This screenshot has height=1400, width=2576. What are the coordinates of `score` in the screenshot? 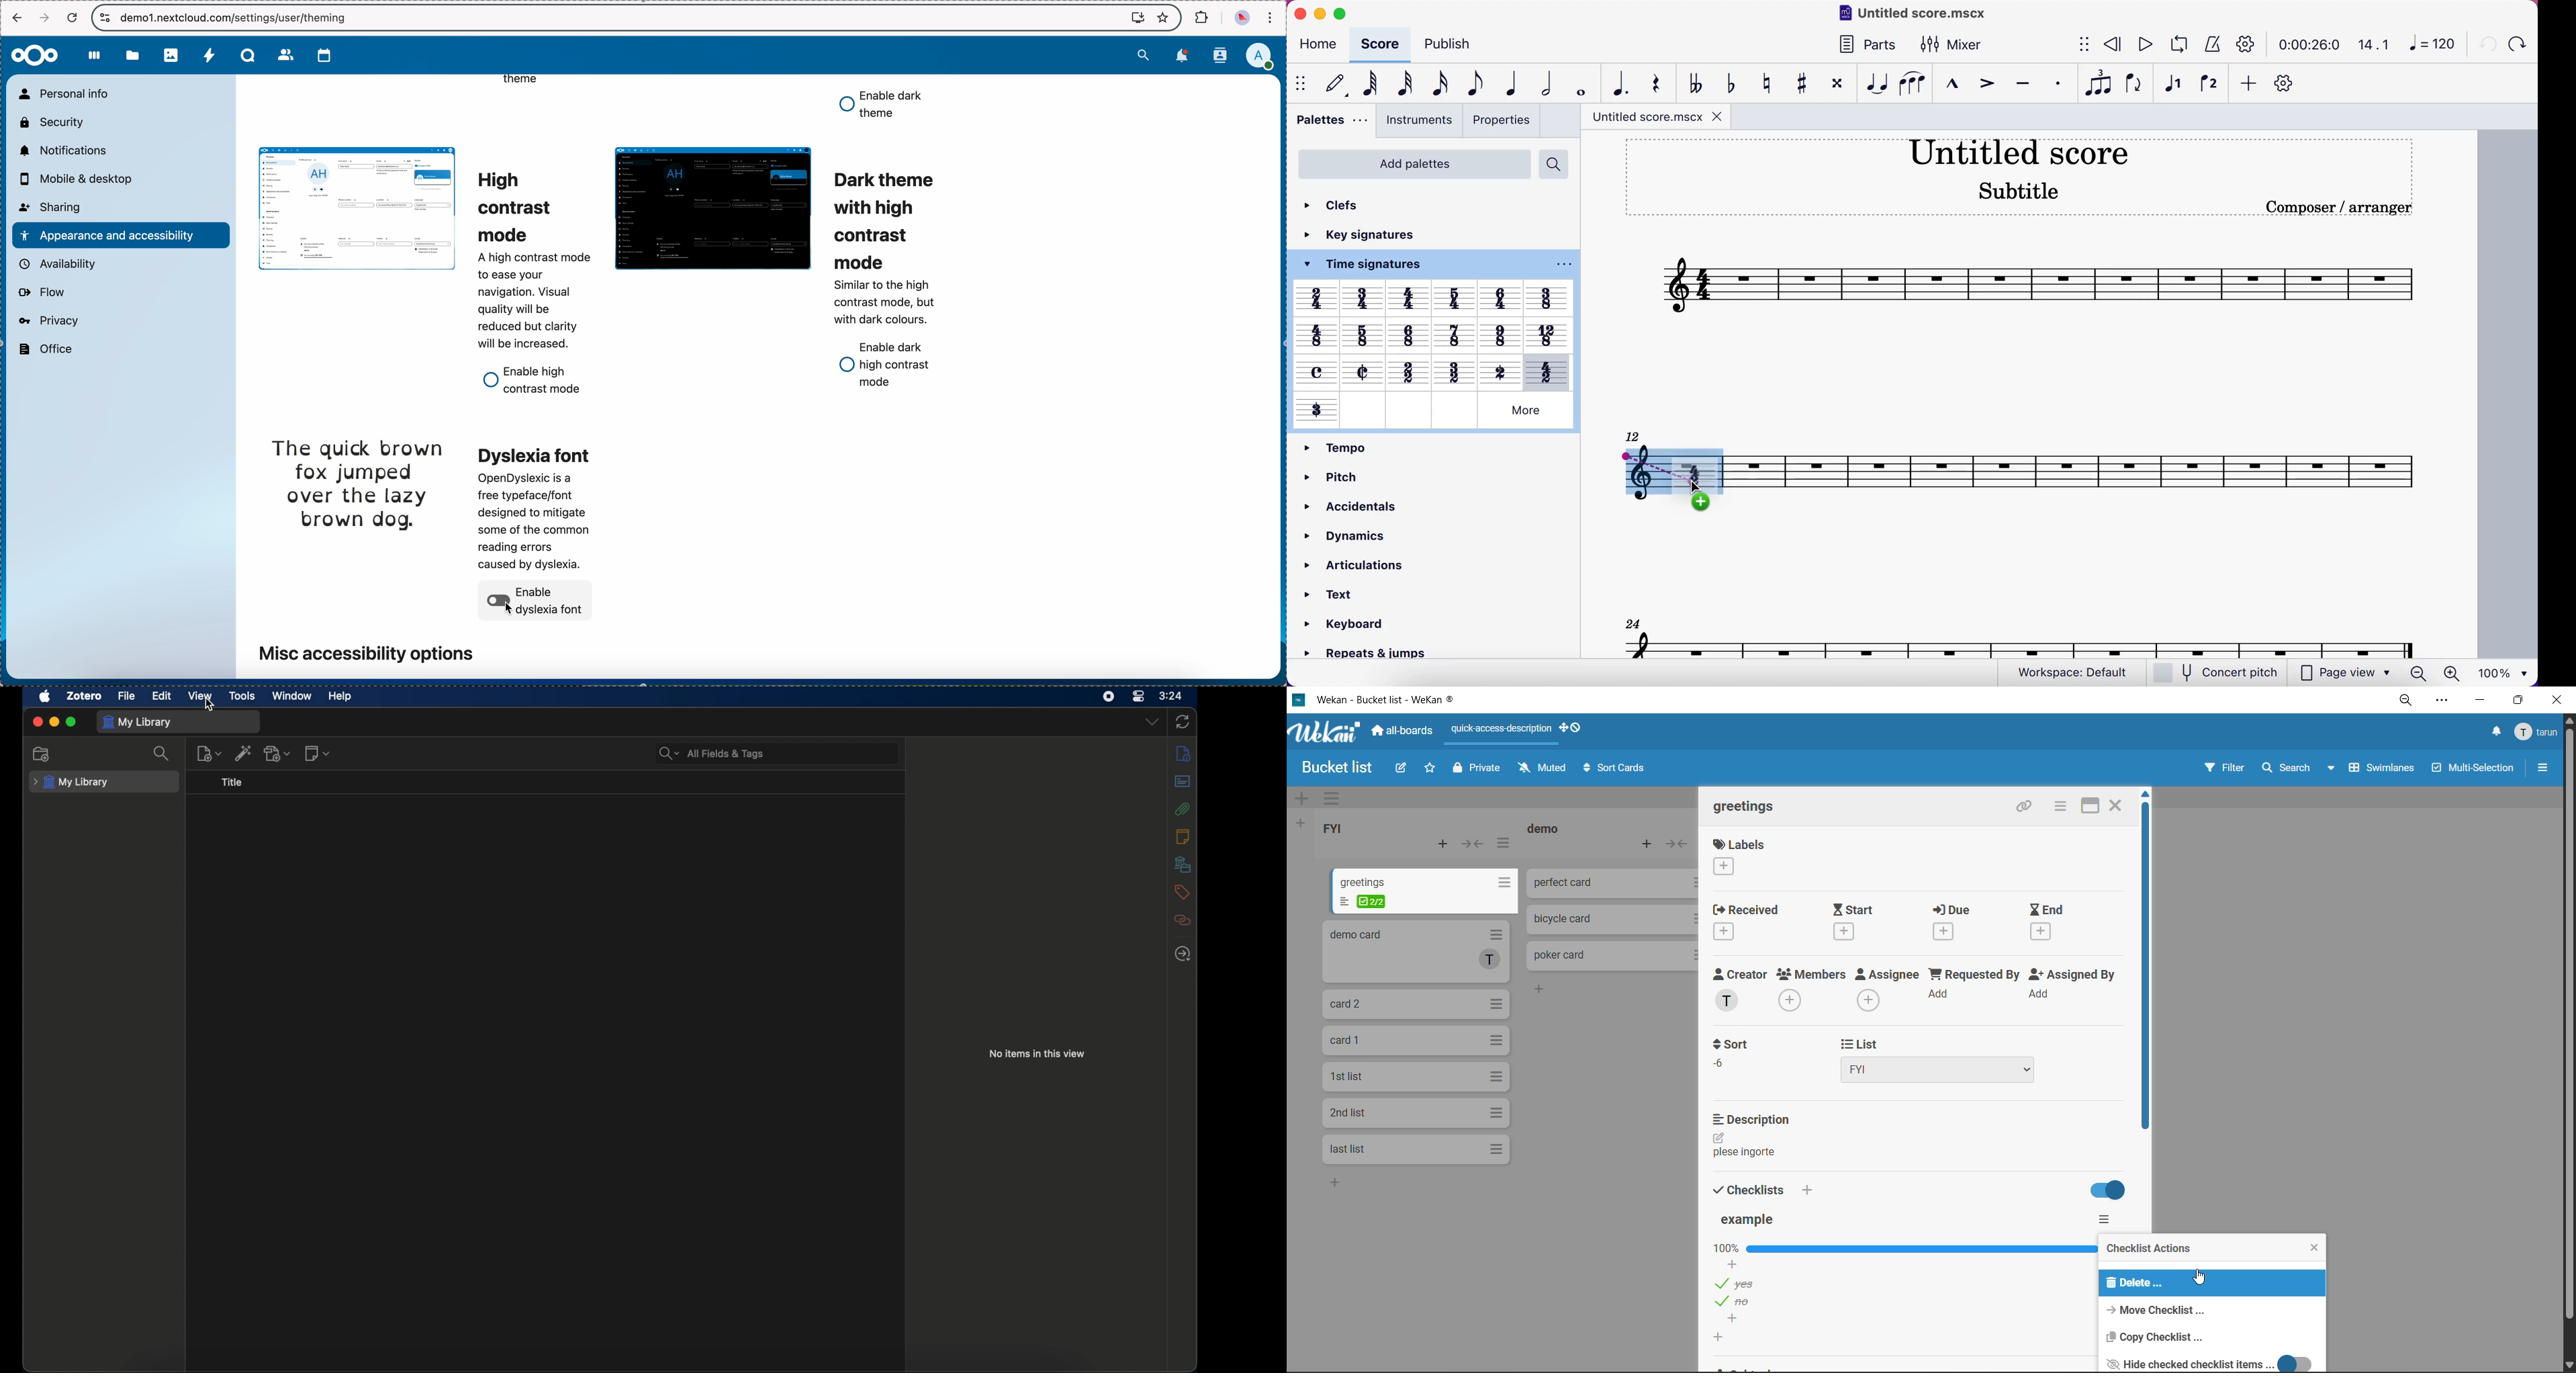 It's located at (1375, 44).